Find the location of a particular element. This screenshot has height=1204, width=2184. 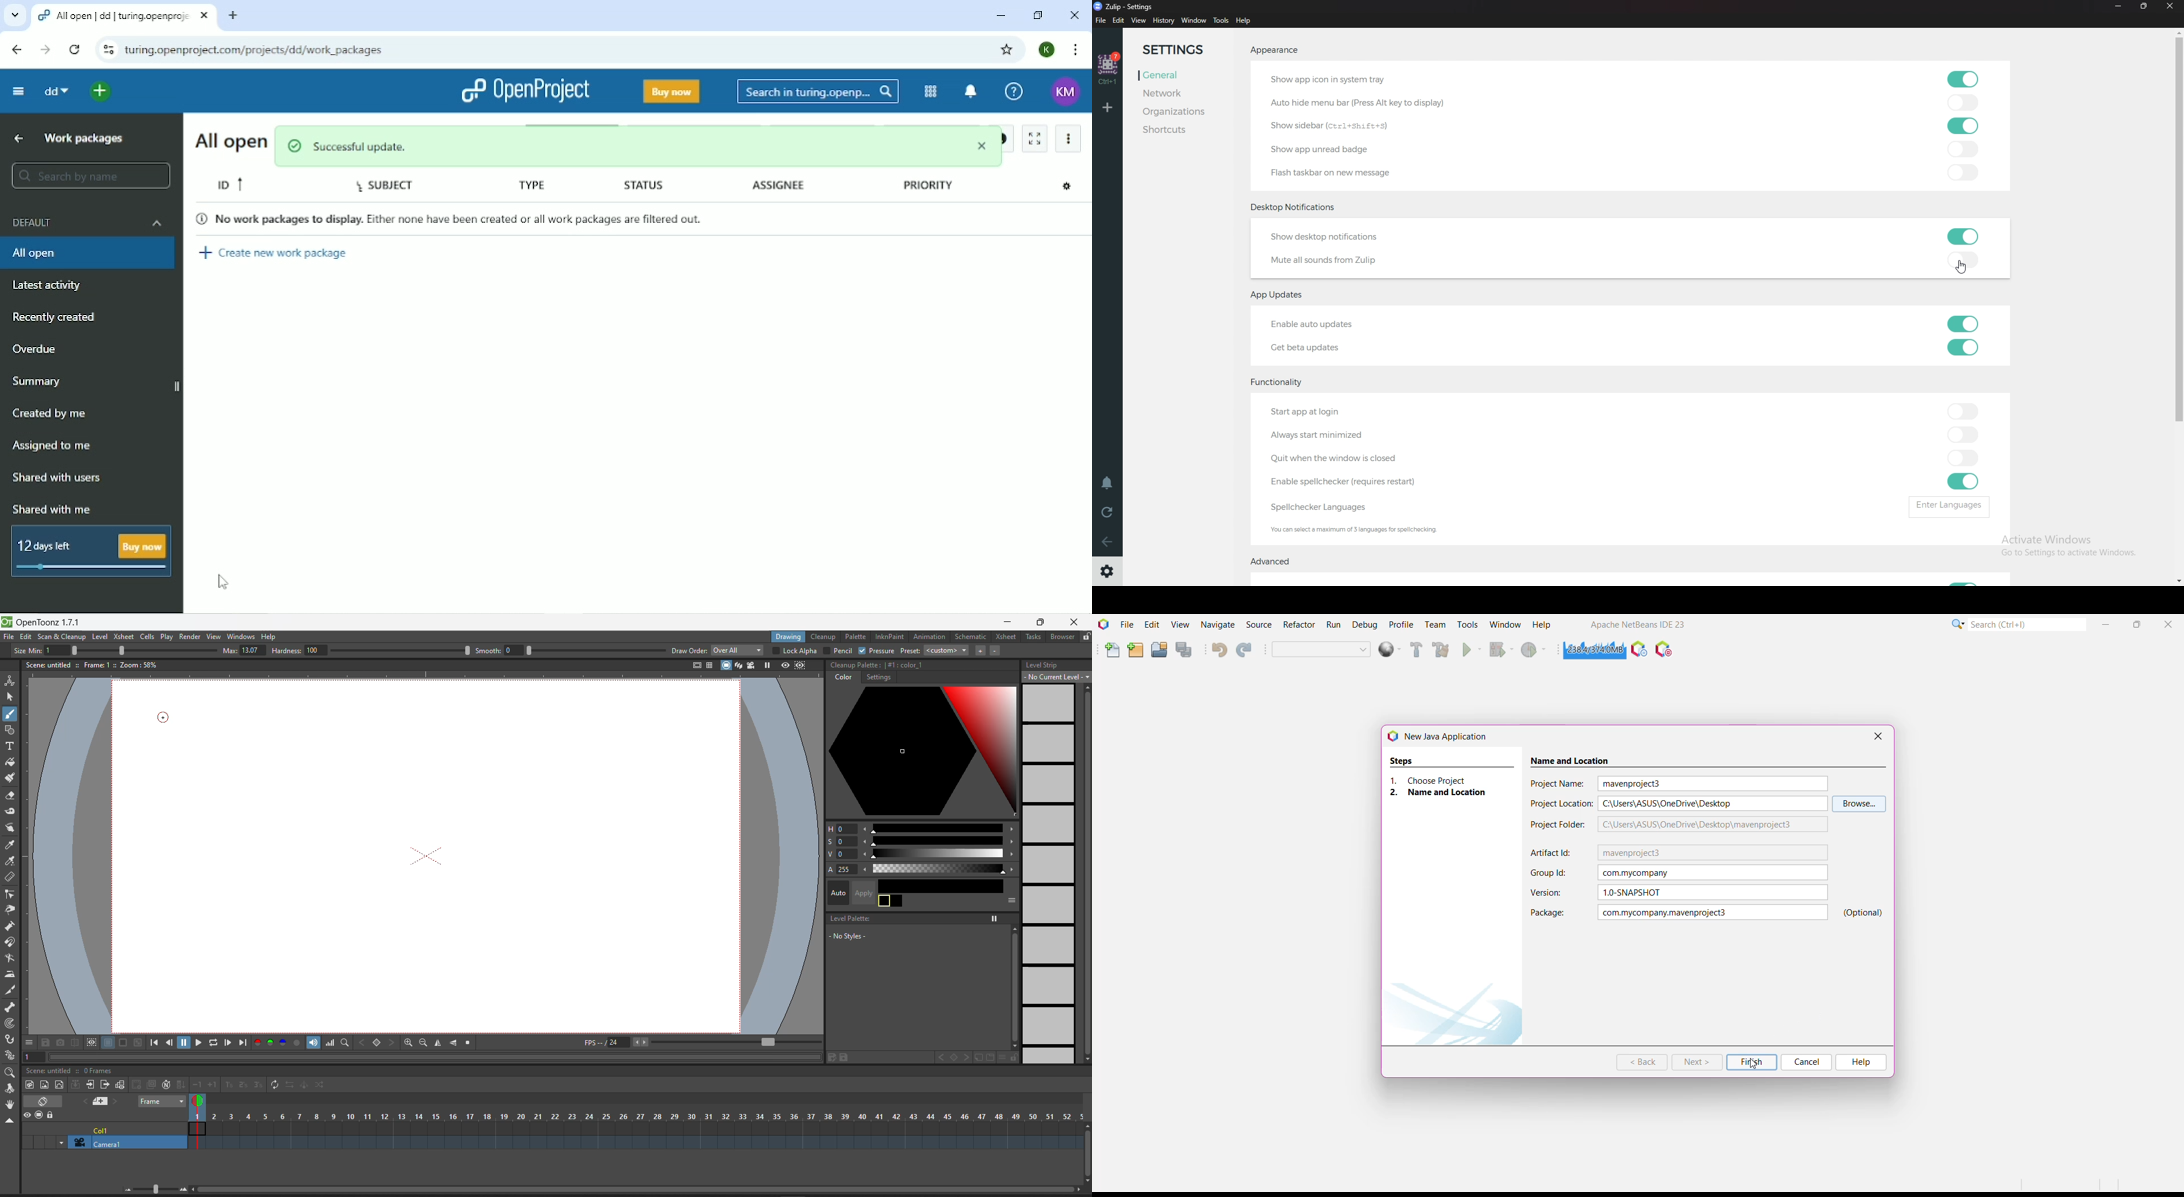

reset position is located at coordinates (1060, 651).